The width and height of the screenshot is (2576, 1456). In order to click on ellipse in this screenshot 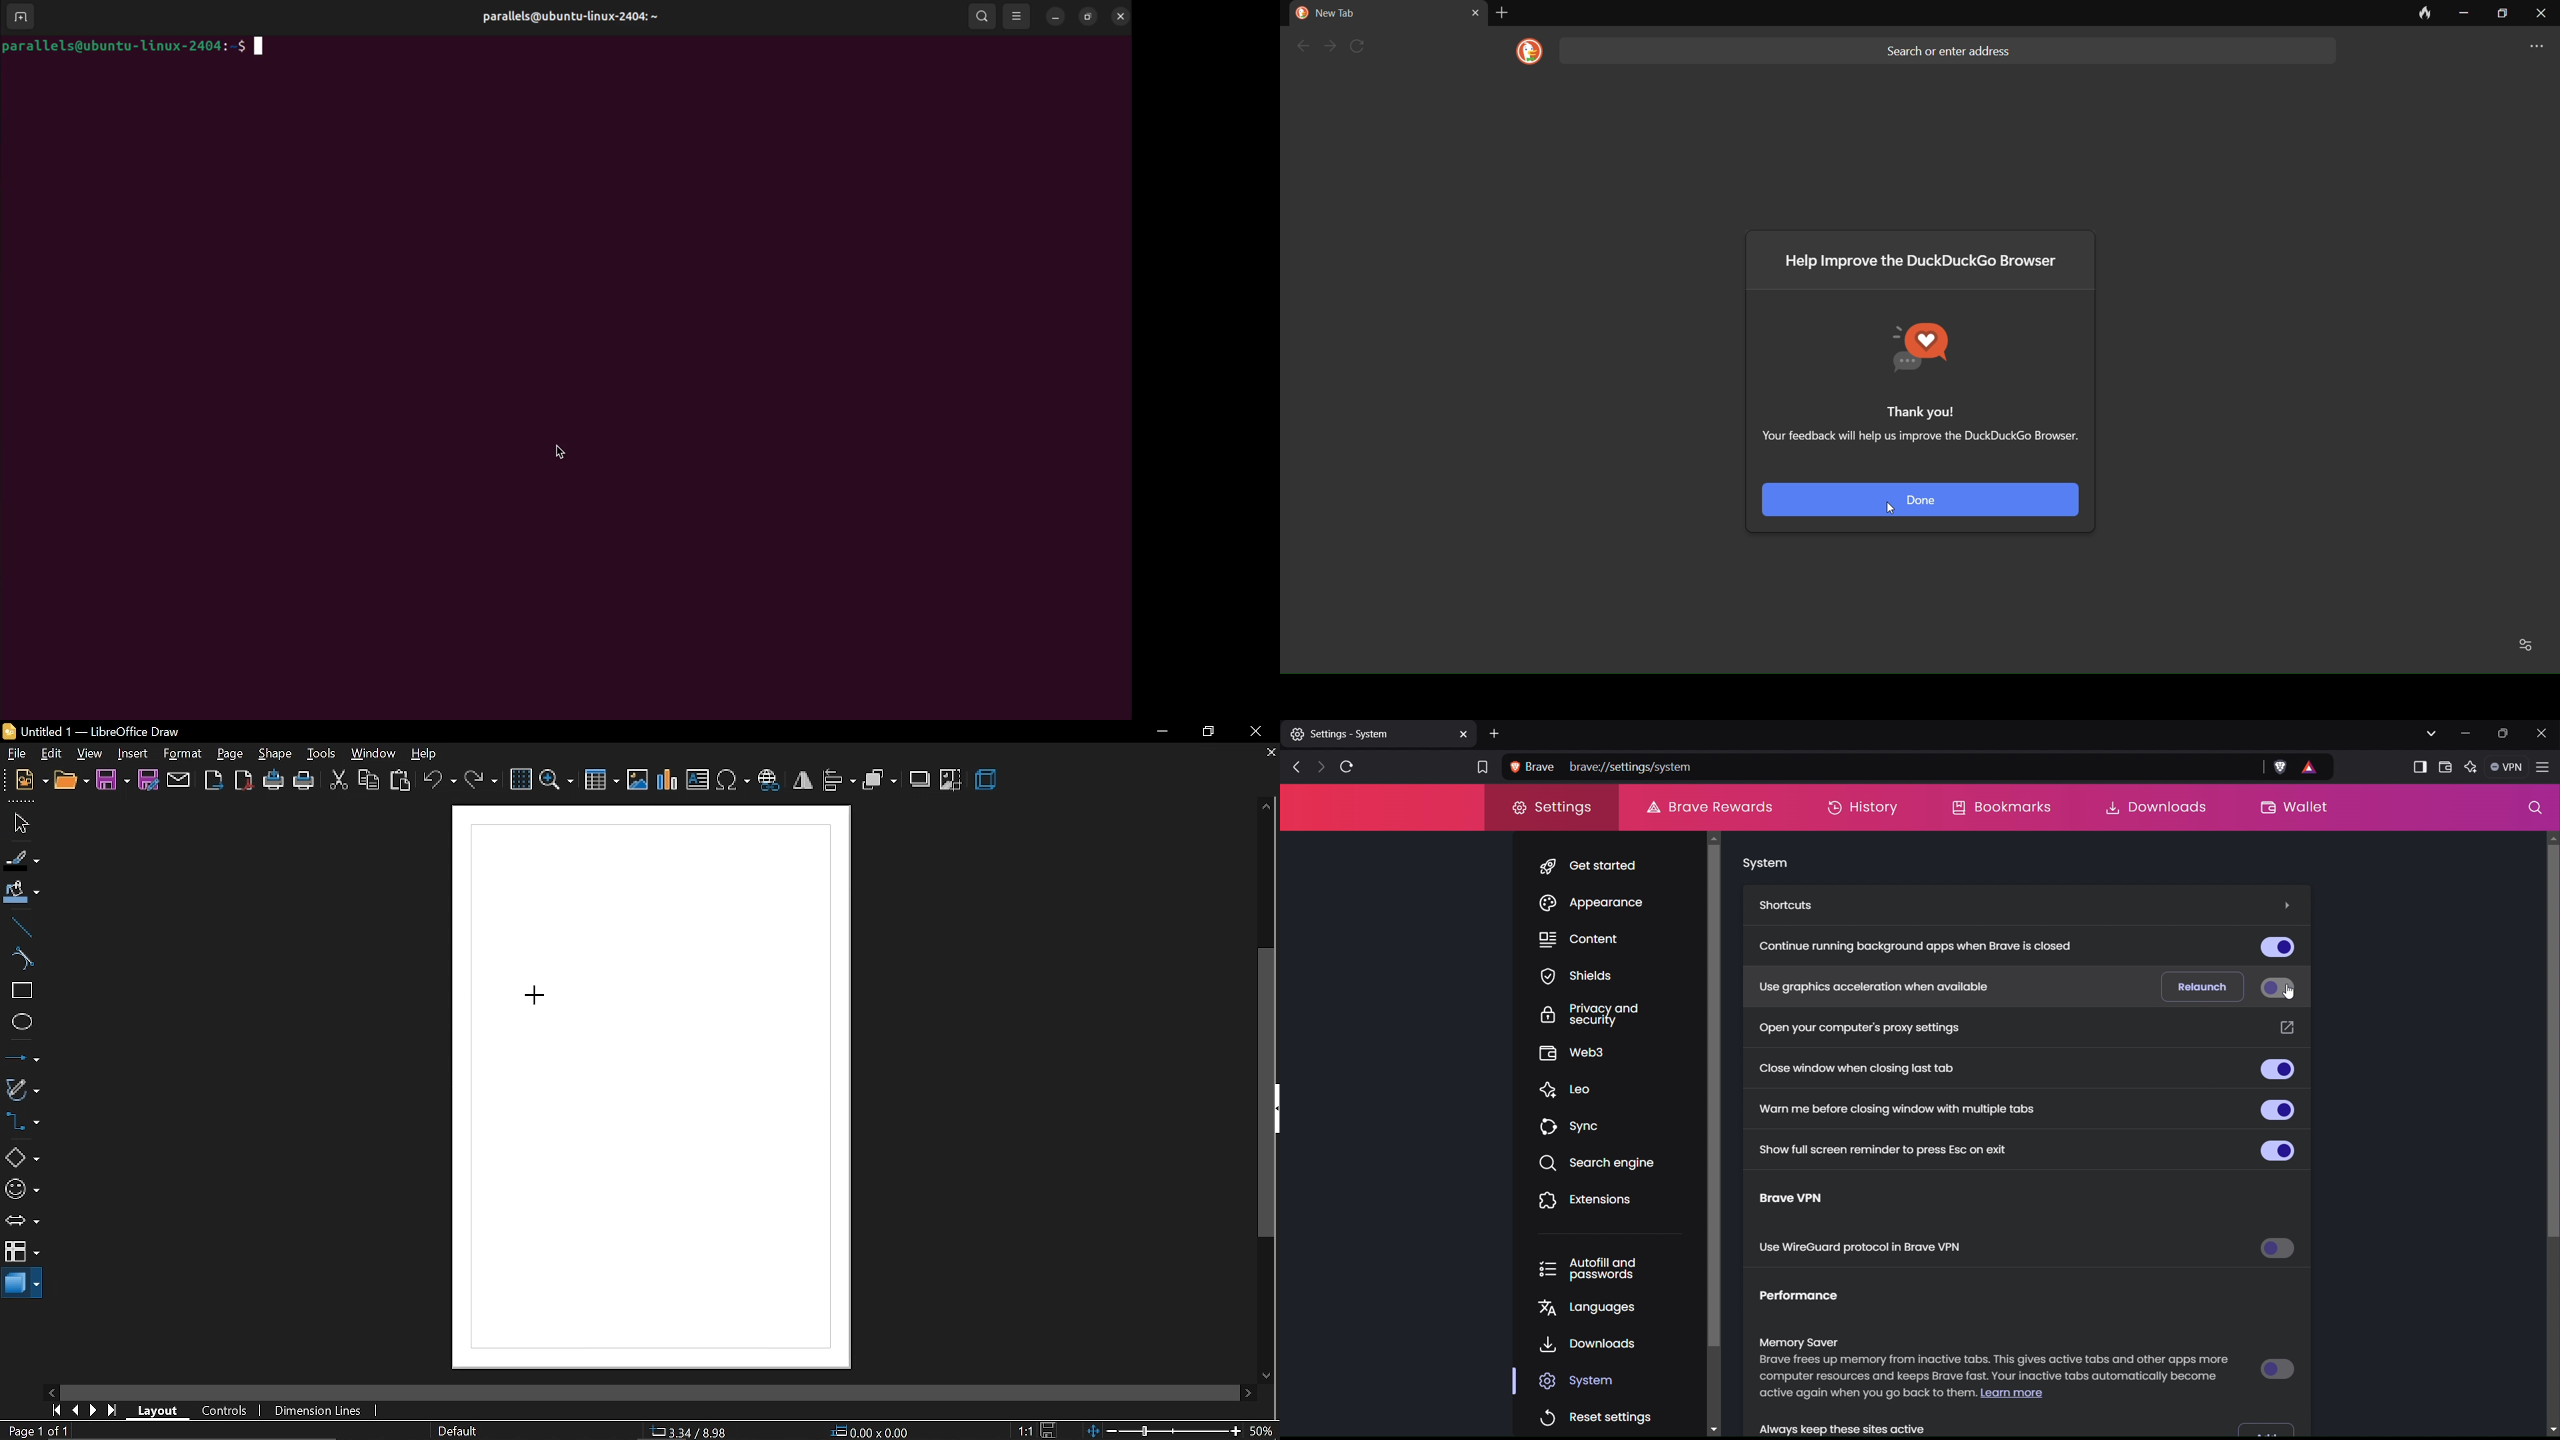, I will do `click(23, 1024)`.